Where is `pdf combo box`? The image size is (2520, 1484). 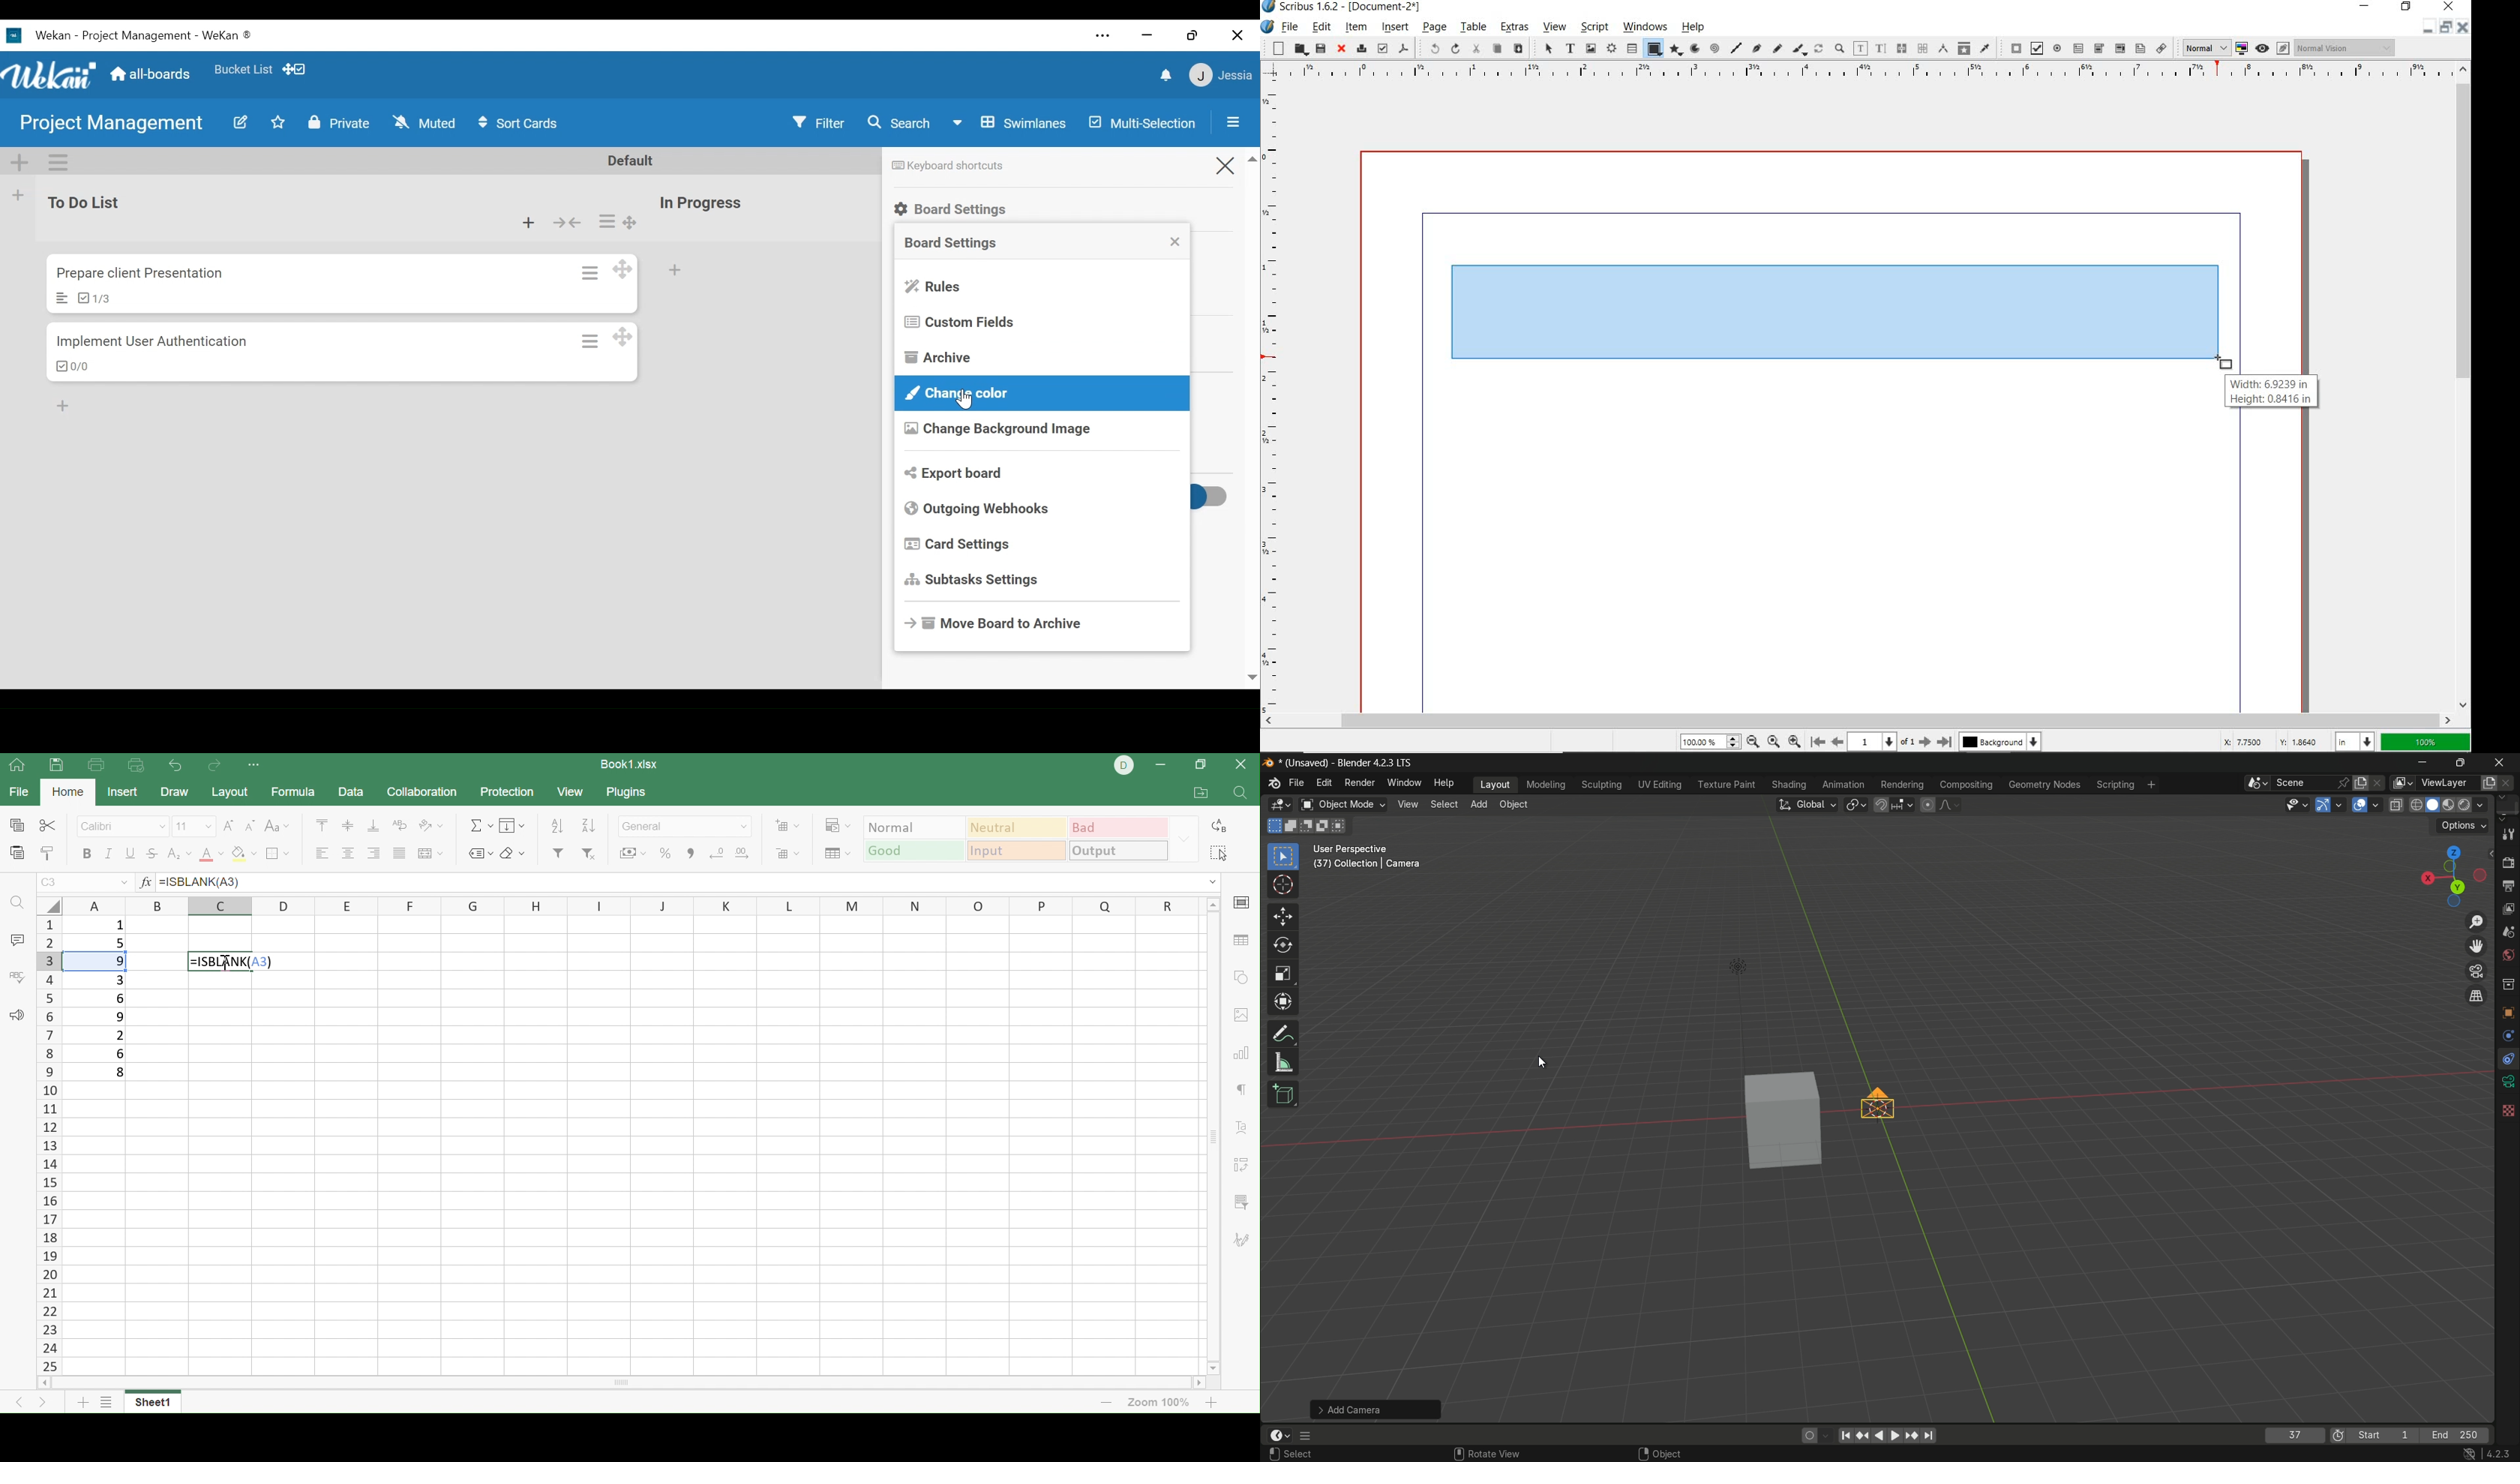
pdf combo box is located at coordinates (2120, 49).